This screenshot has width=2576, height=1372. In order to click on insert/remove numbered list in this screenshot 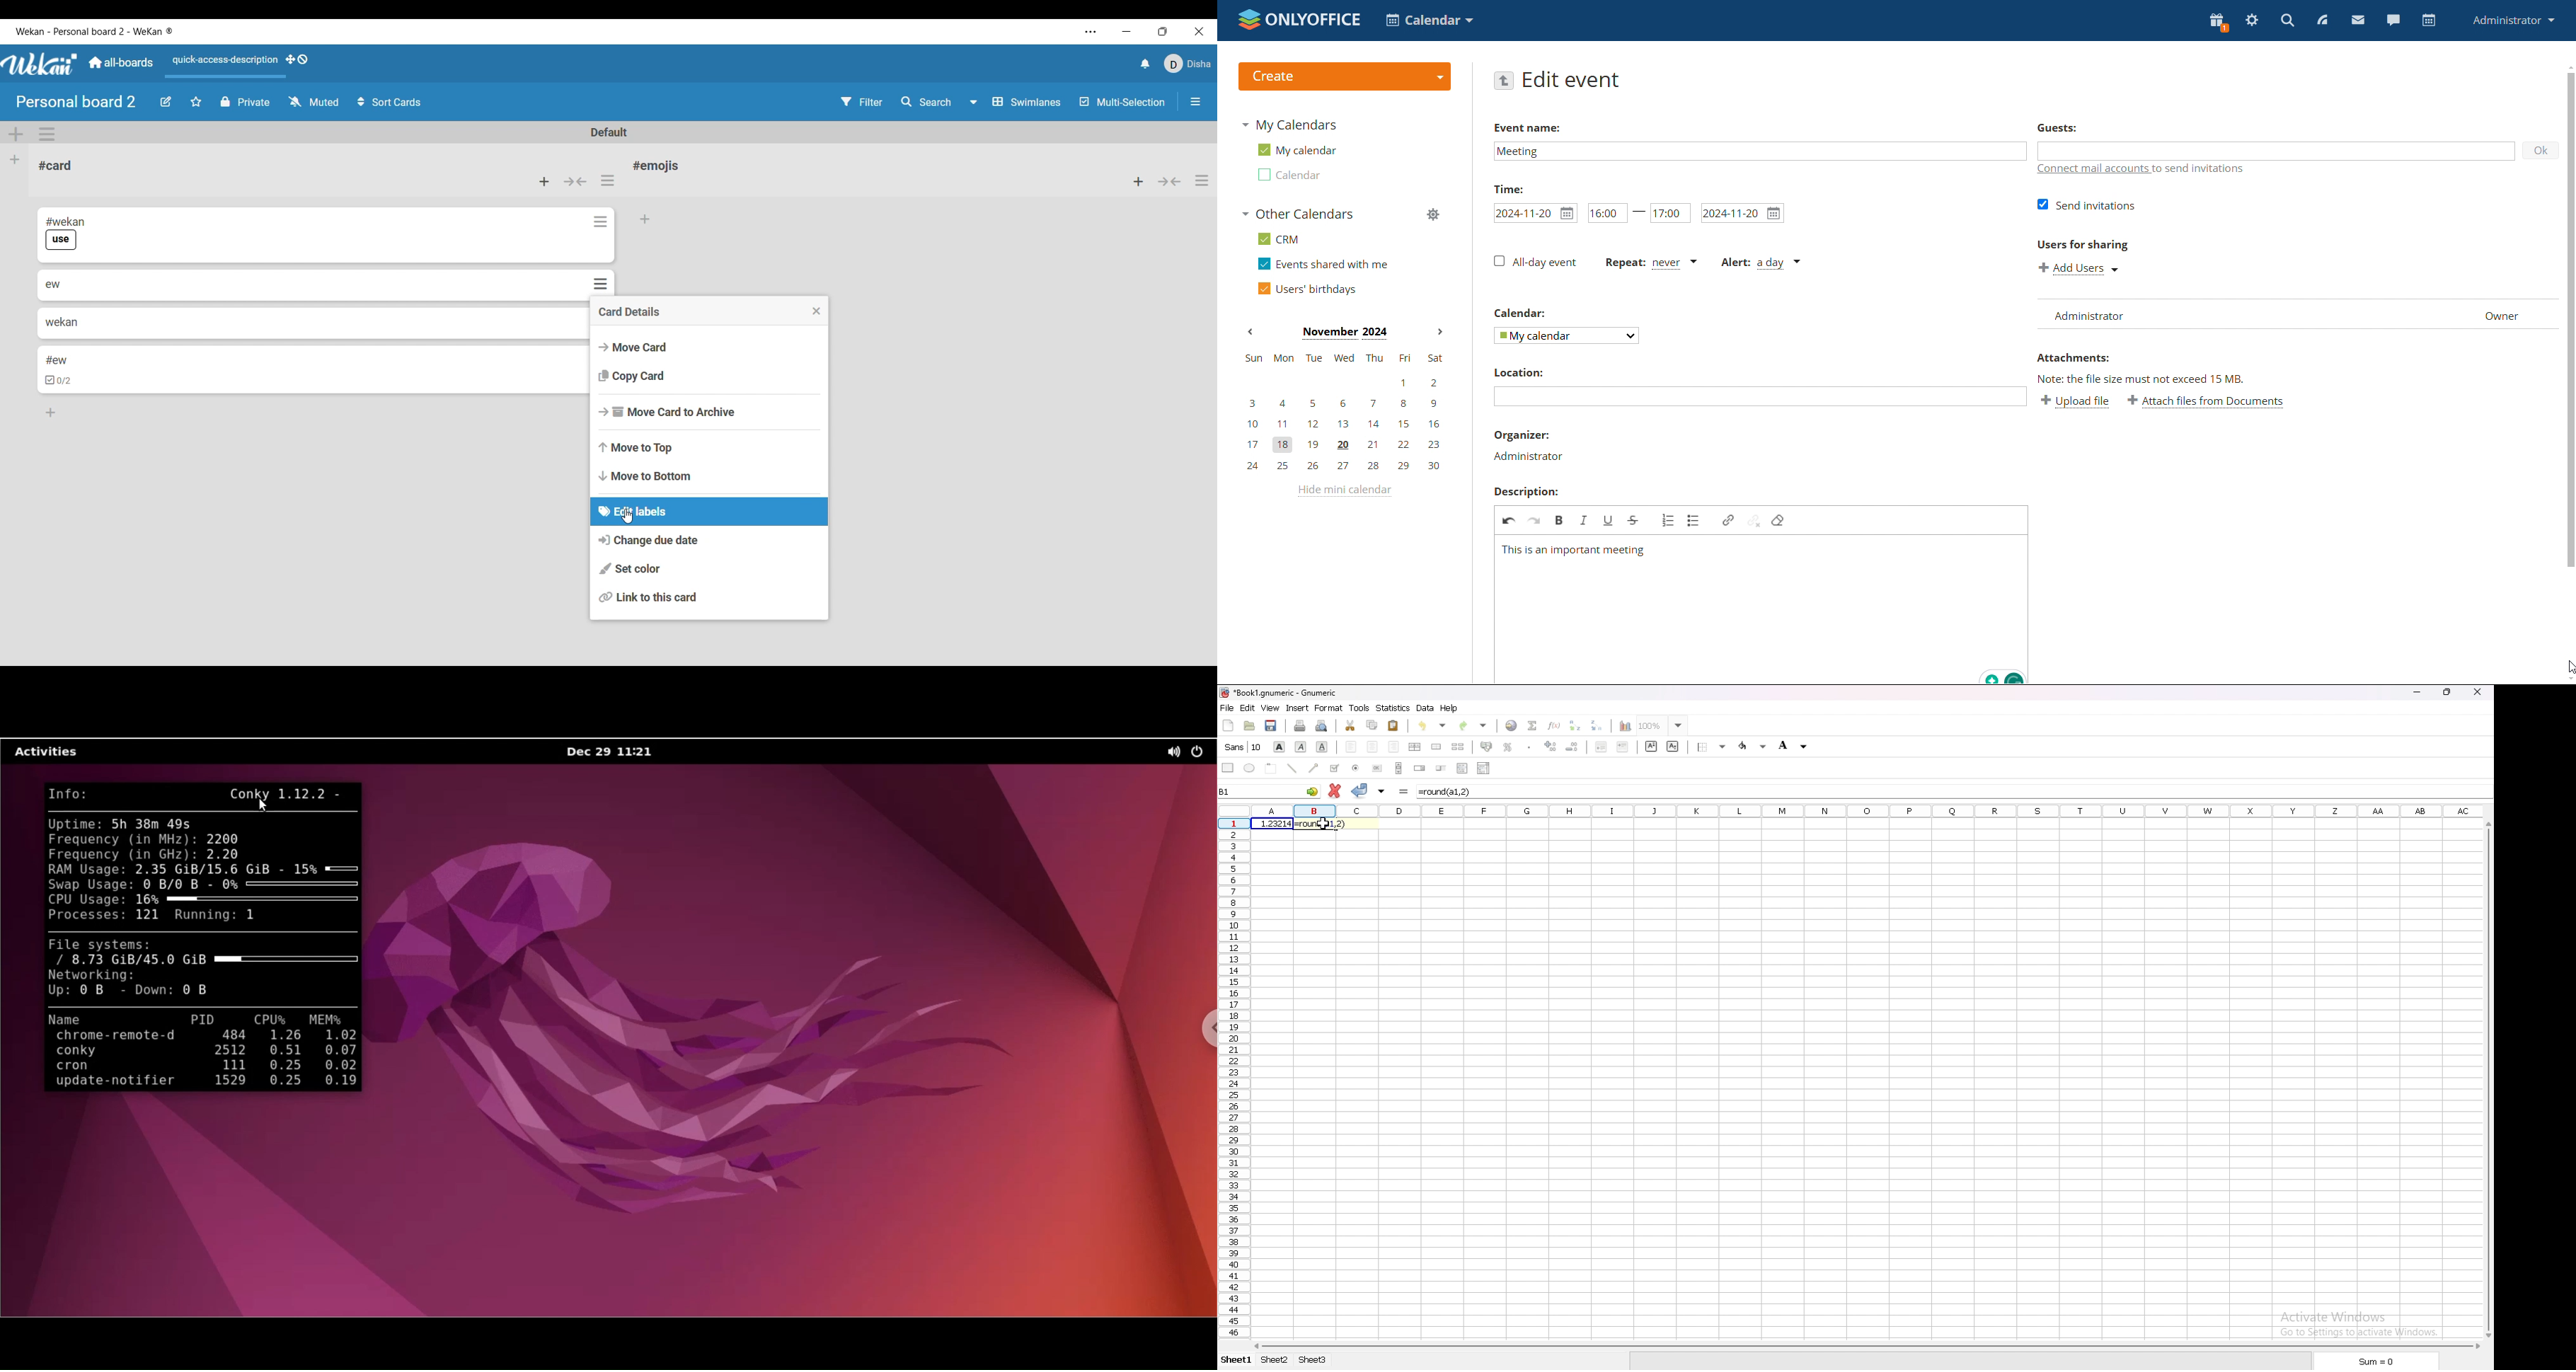, I will do `click(1669, 521)`.